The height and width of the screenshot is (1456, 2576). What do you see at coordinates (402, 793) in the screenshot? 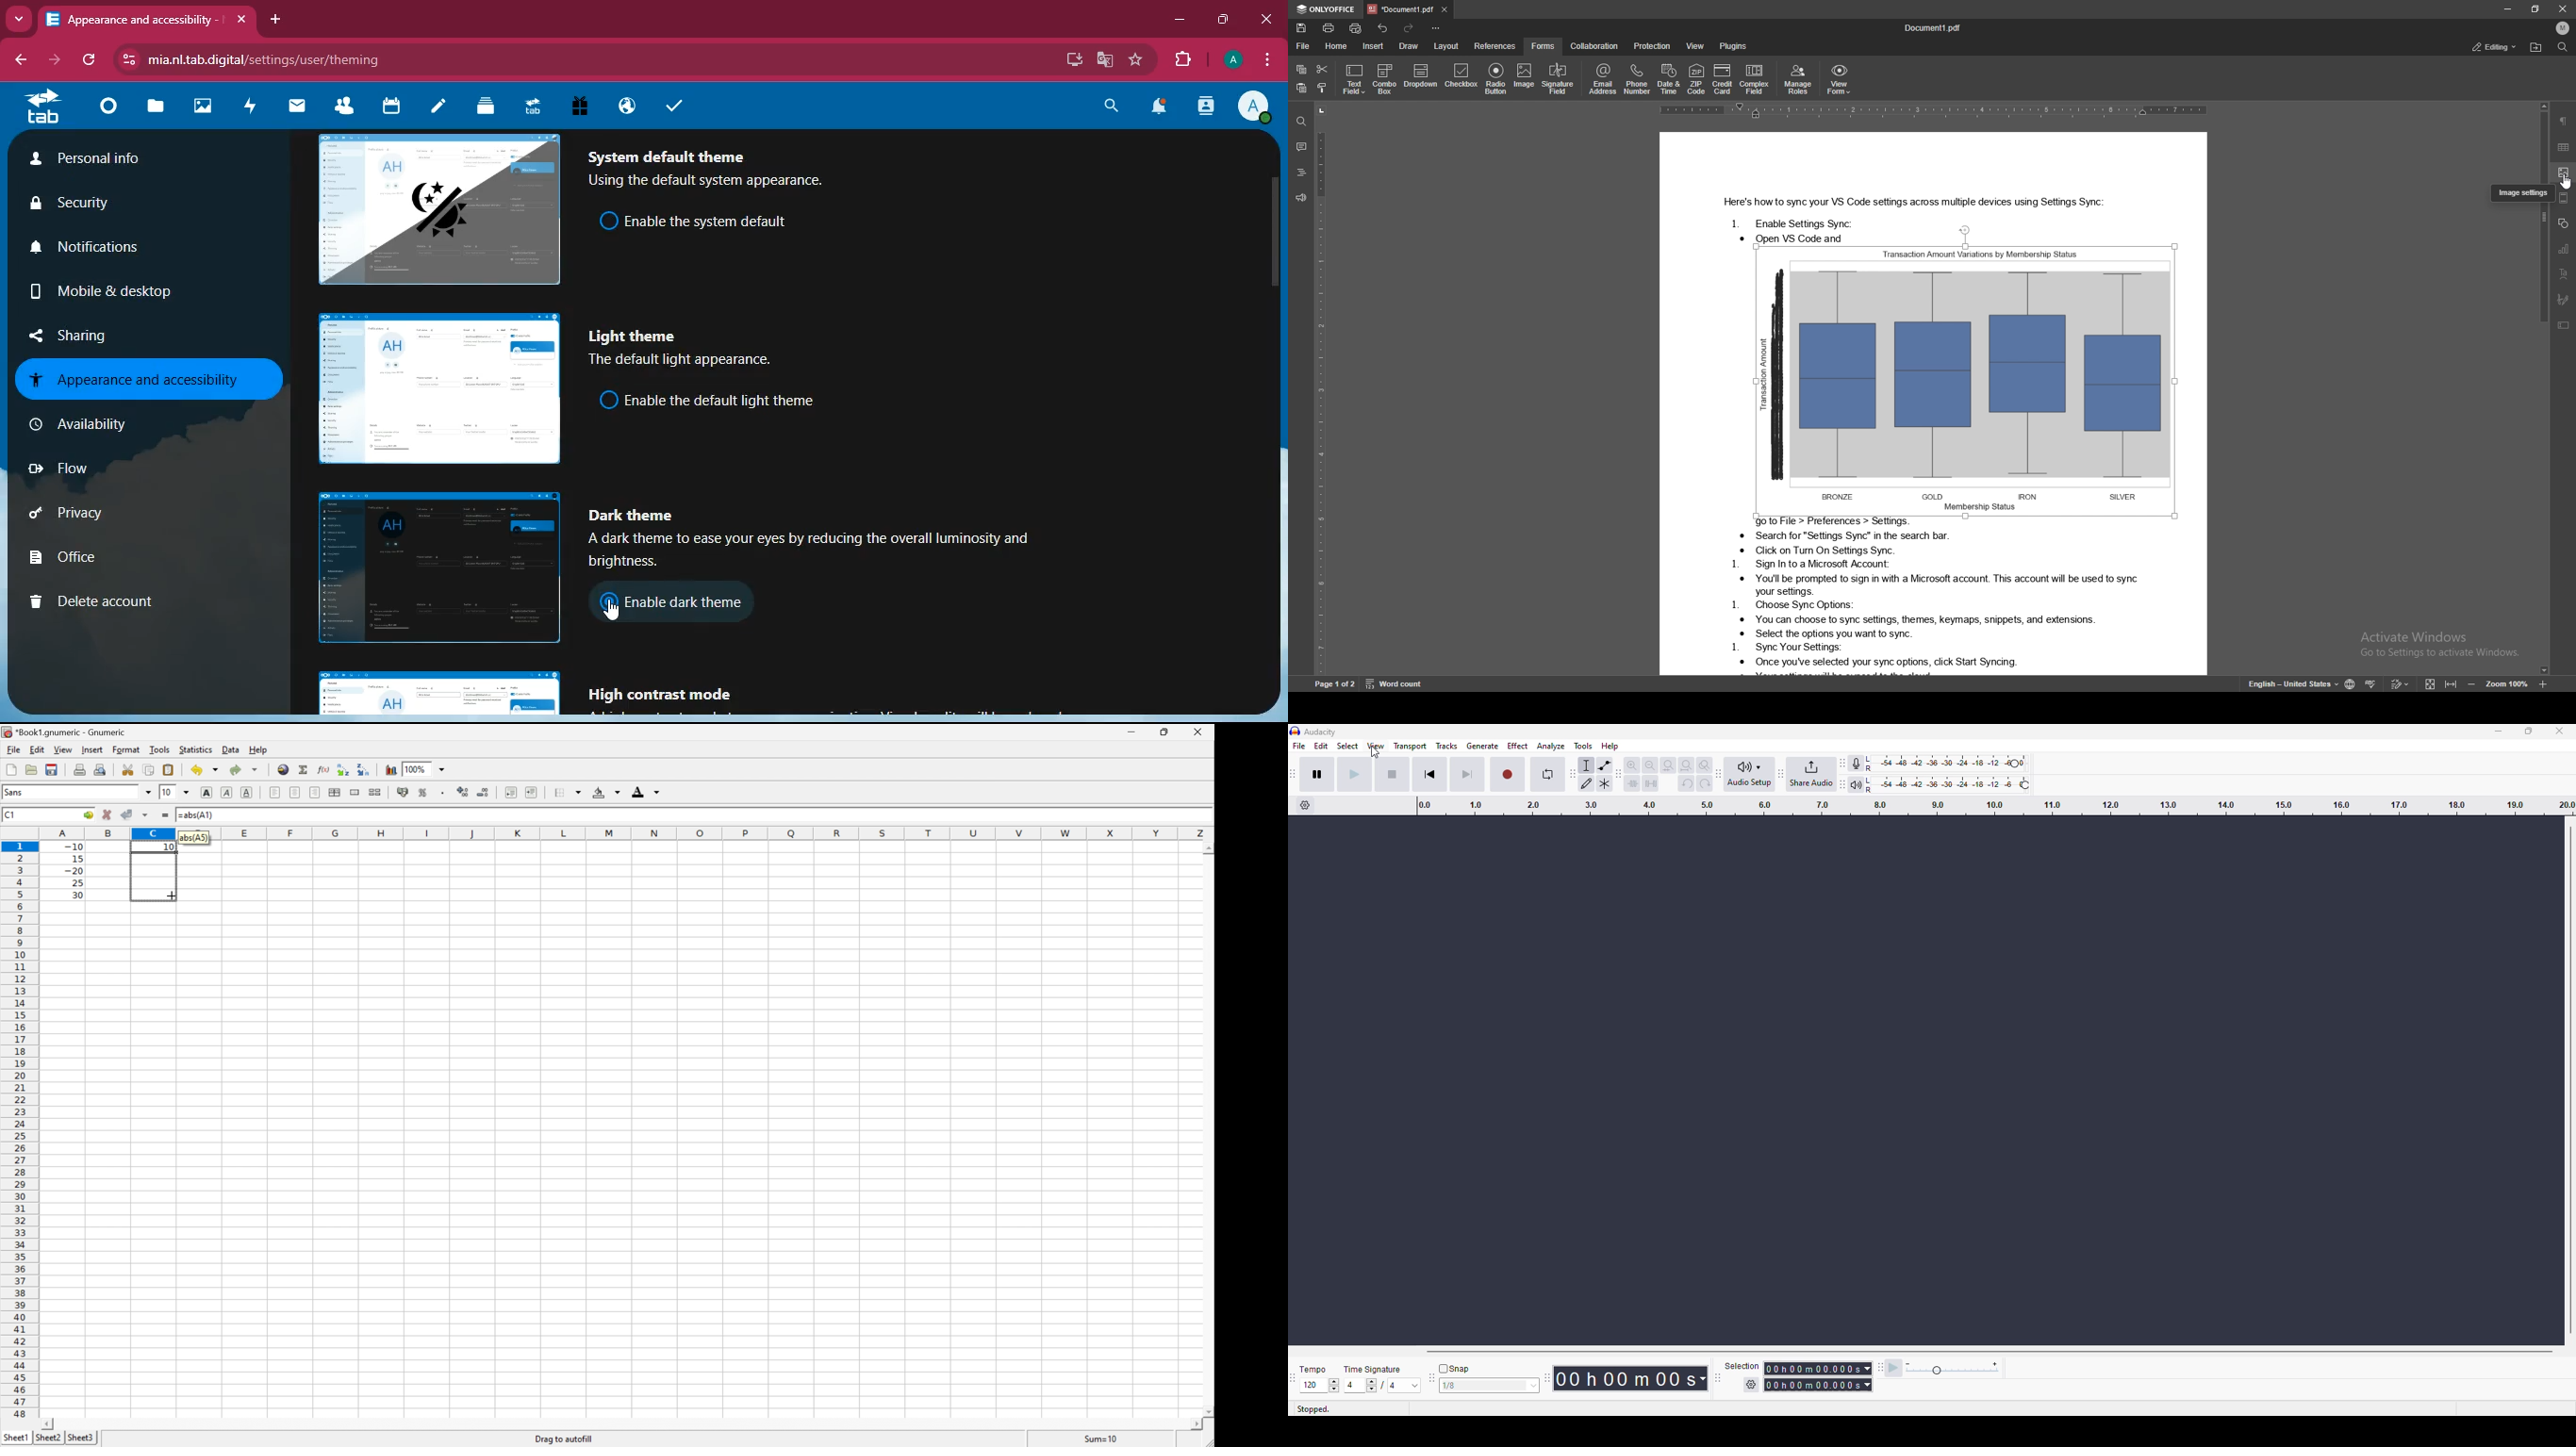
I see `Format the selection as accounting` at bounding box center [402, 793].